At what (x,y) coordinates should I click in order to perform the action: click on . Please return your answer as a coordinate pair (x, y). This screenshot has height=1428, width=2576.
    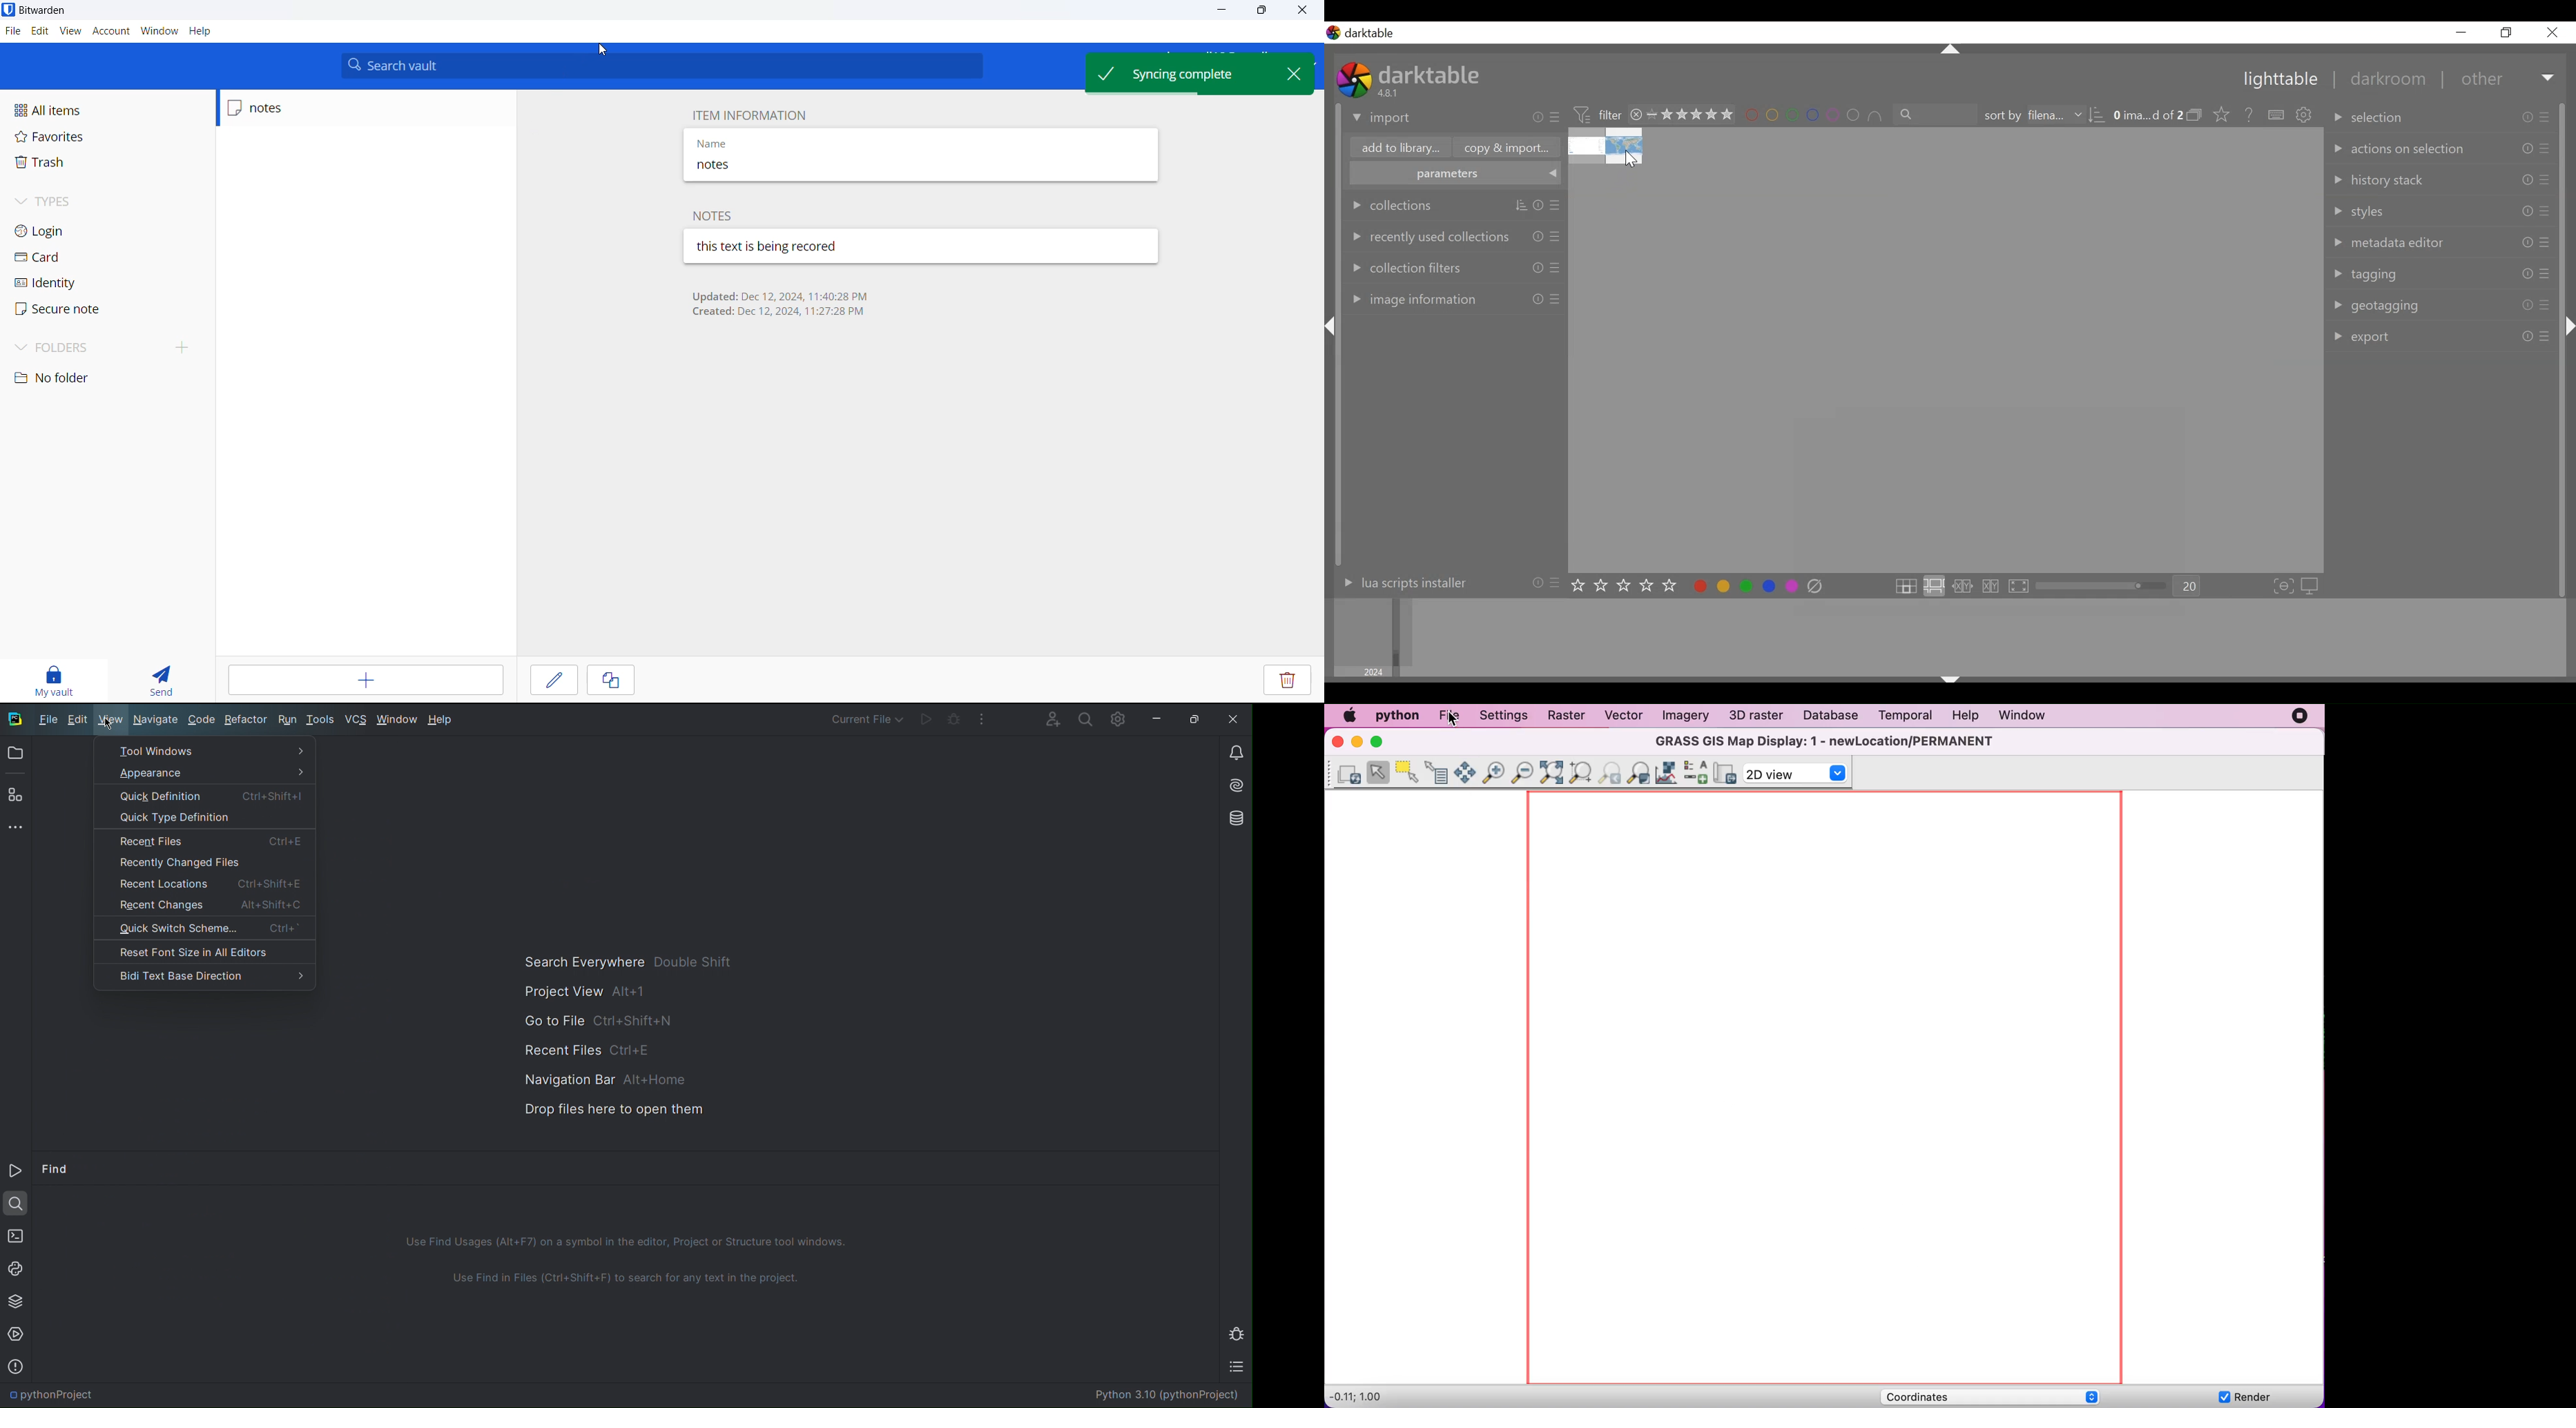
    Looking at the image, I should click on (2548, 149).